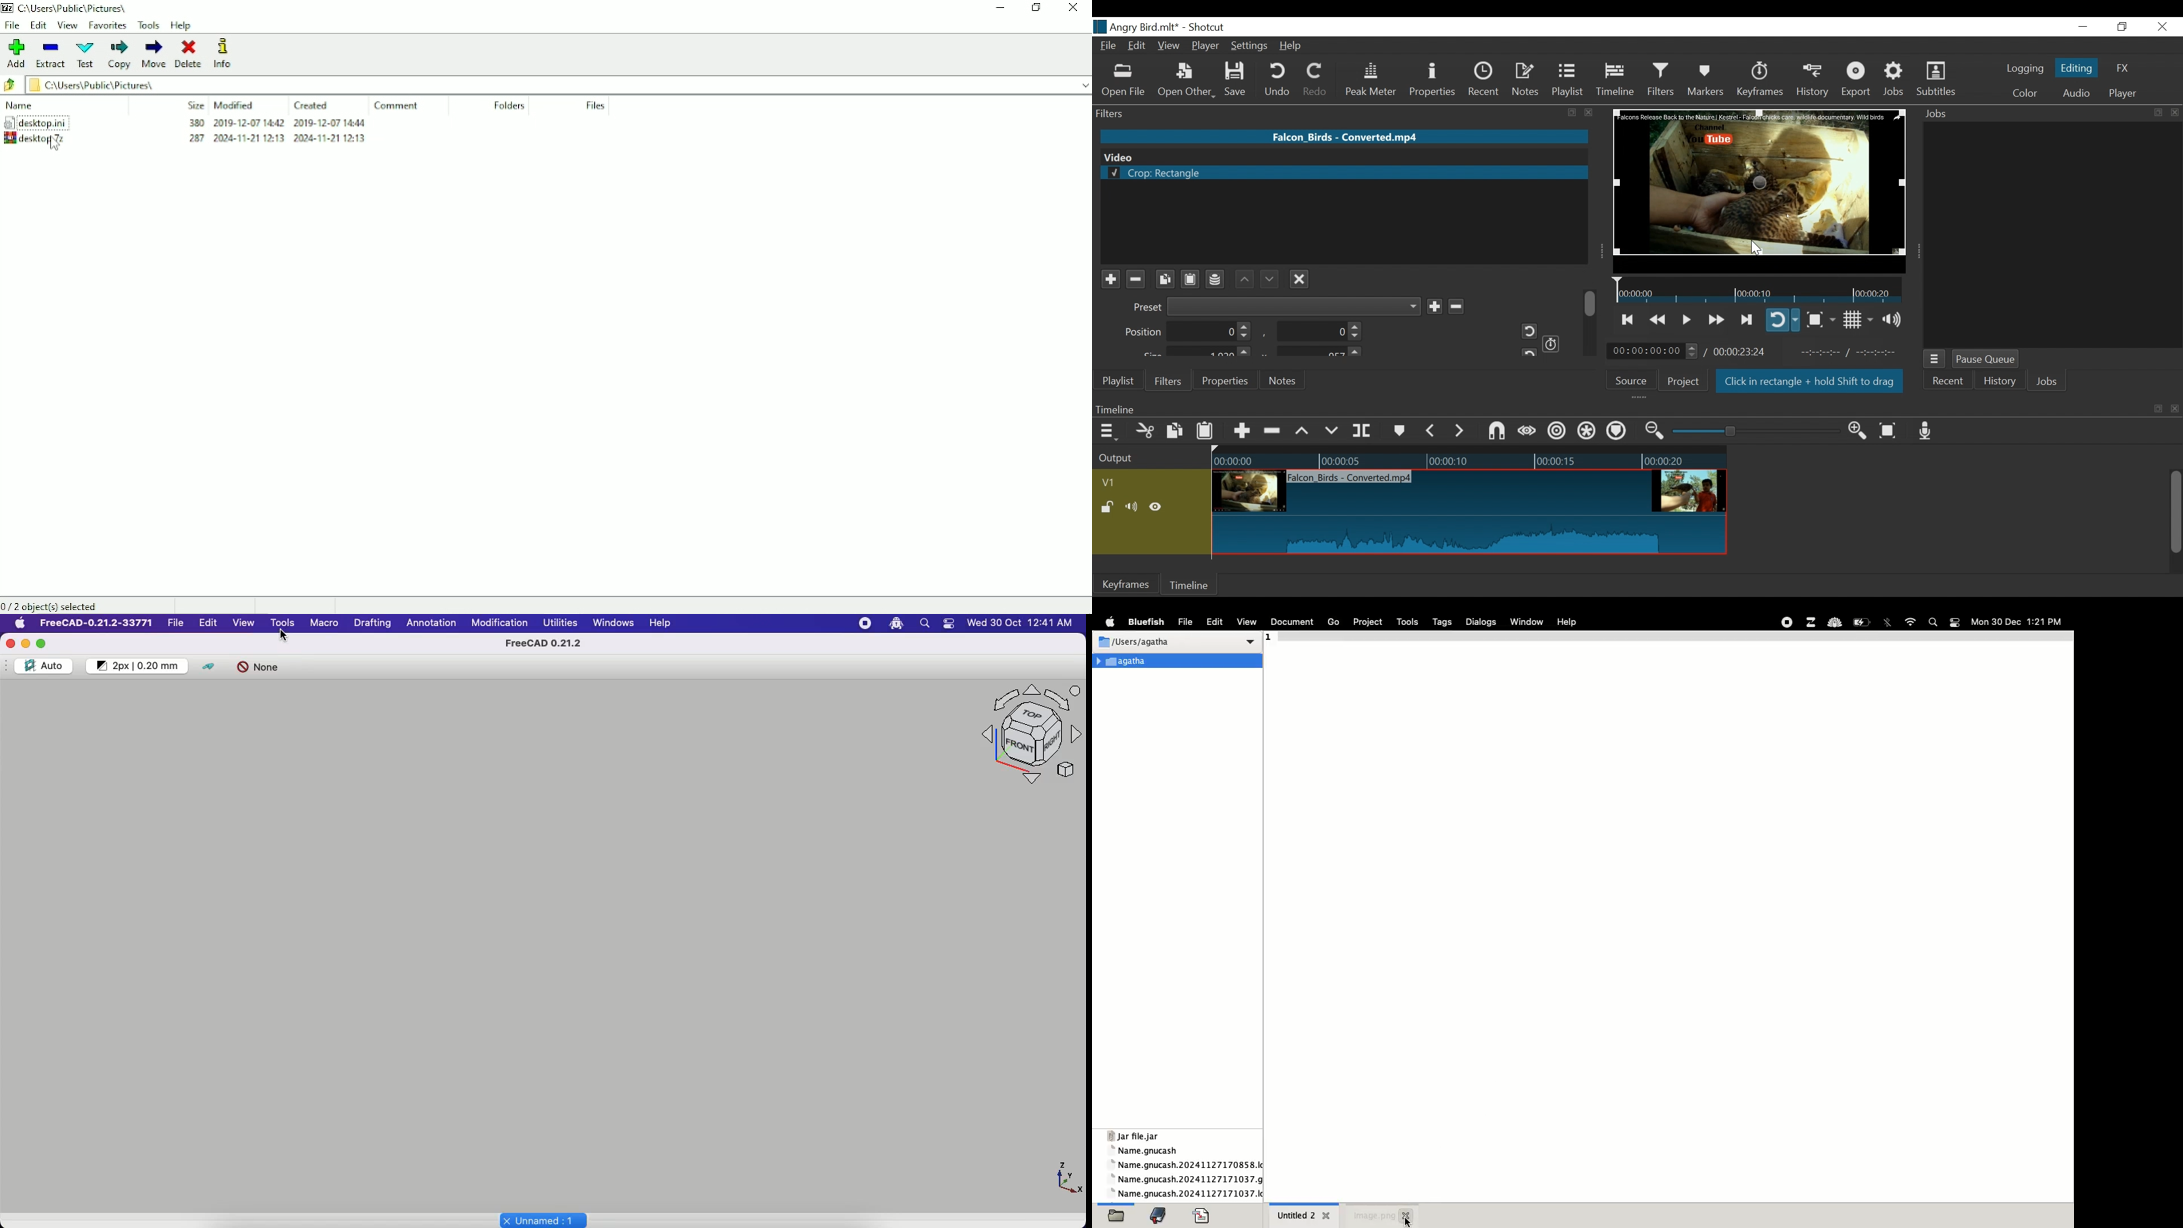 This screenshot has height=1232, width=2184. I want to click on tools, so click(1410, 622).